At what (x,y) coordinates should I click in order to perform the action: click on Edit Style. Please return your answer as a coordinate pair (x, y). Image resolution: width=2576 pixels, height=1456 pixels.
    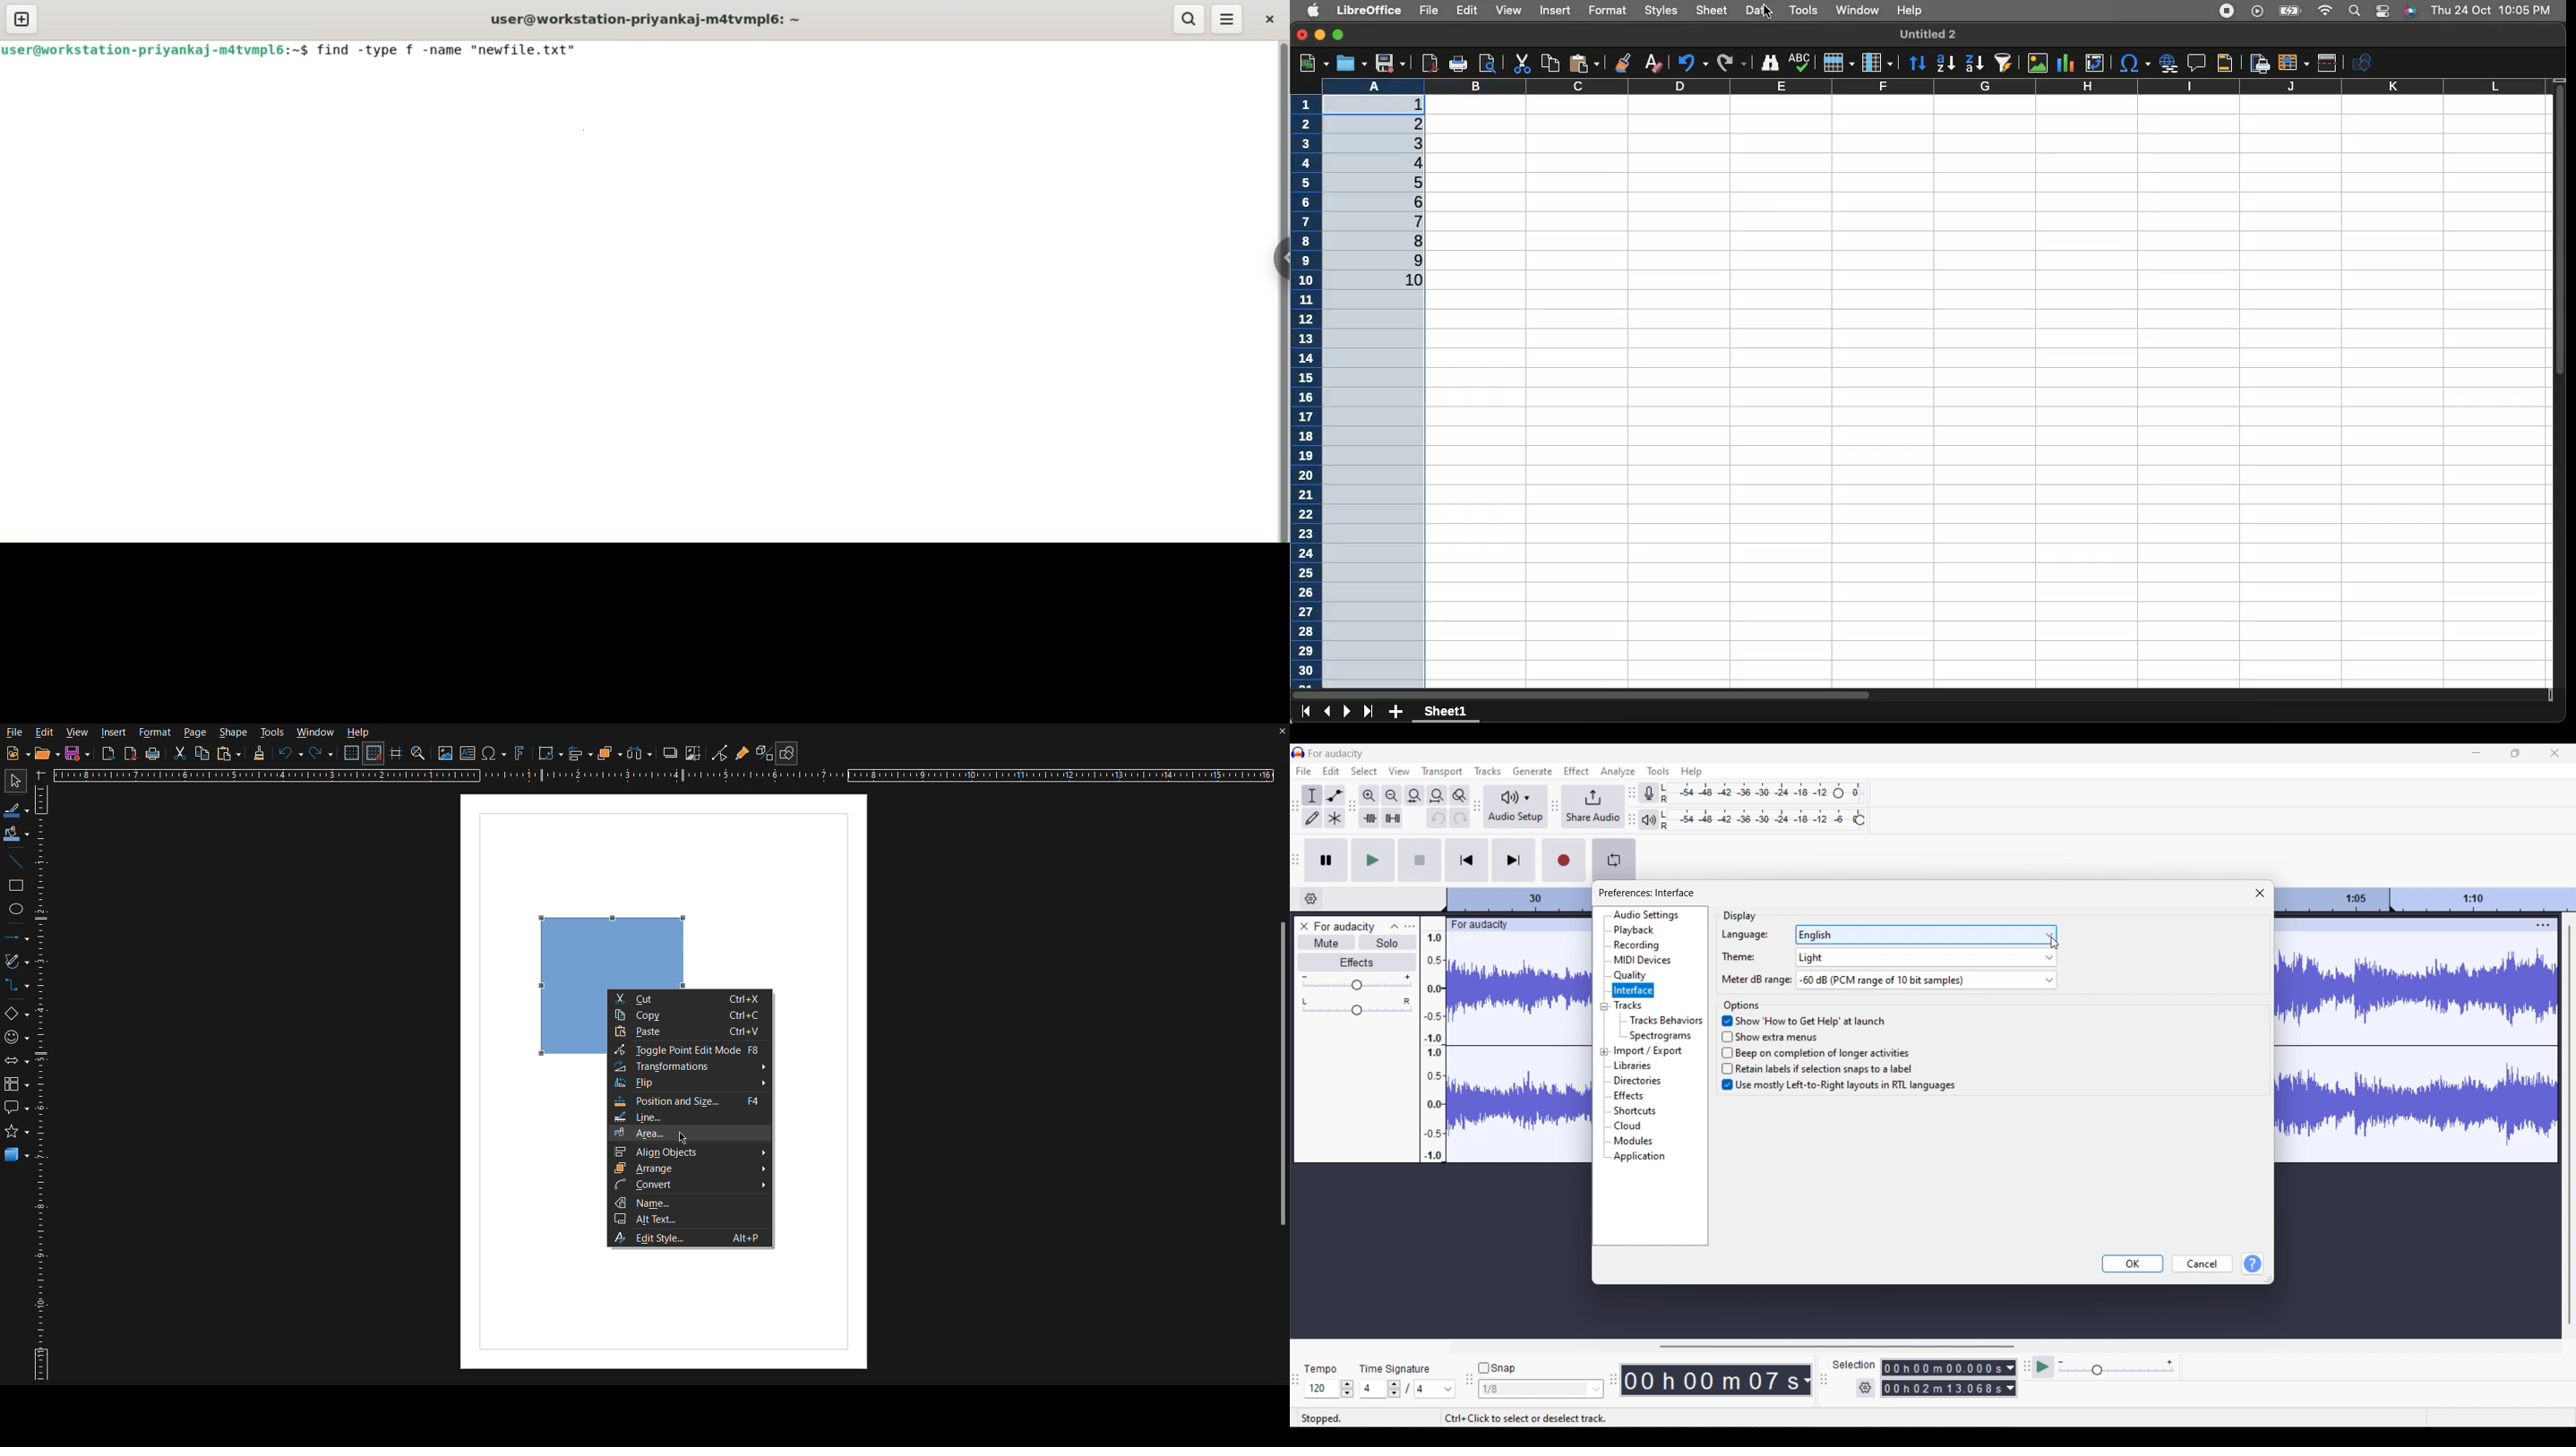
    Looking at the image, I should click on (690, 1239).